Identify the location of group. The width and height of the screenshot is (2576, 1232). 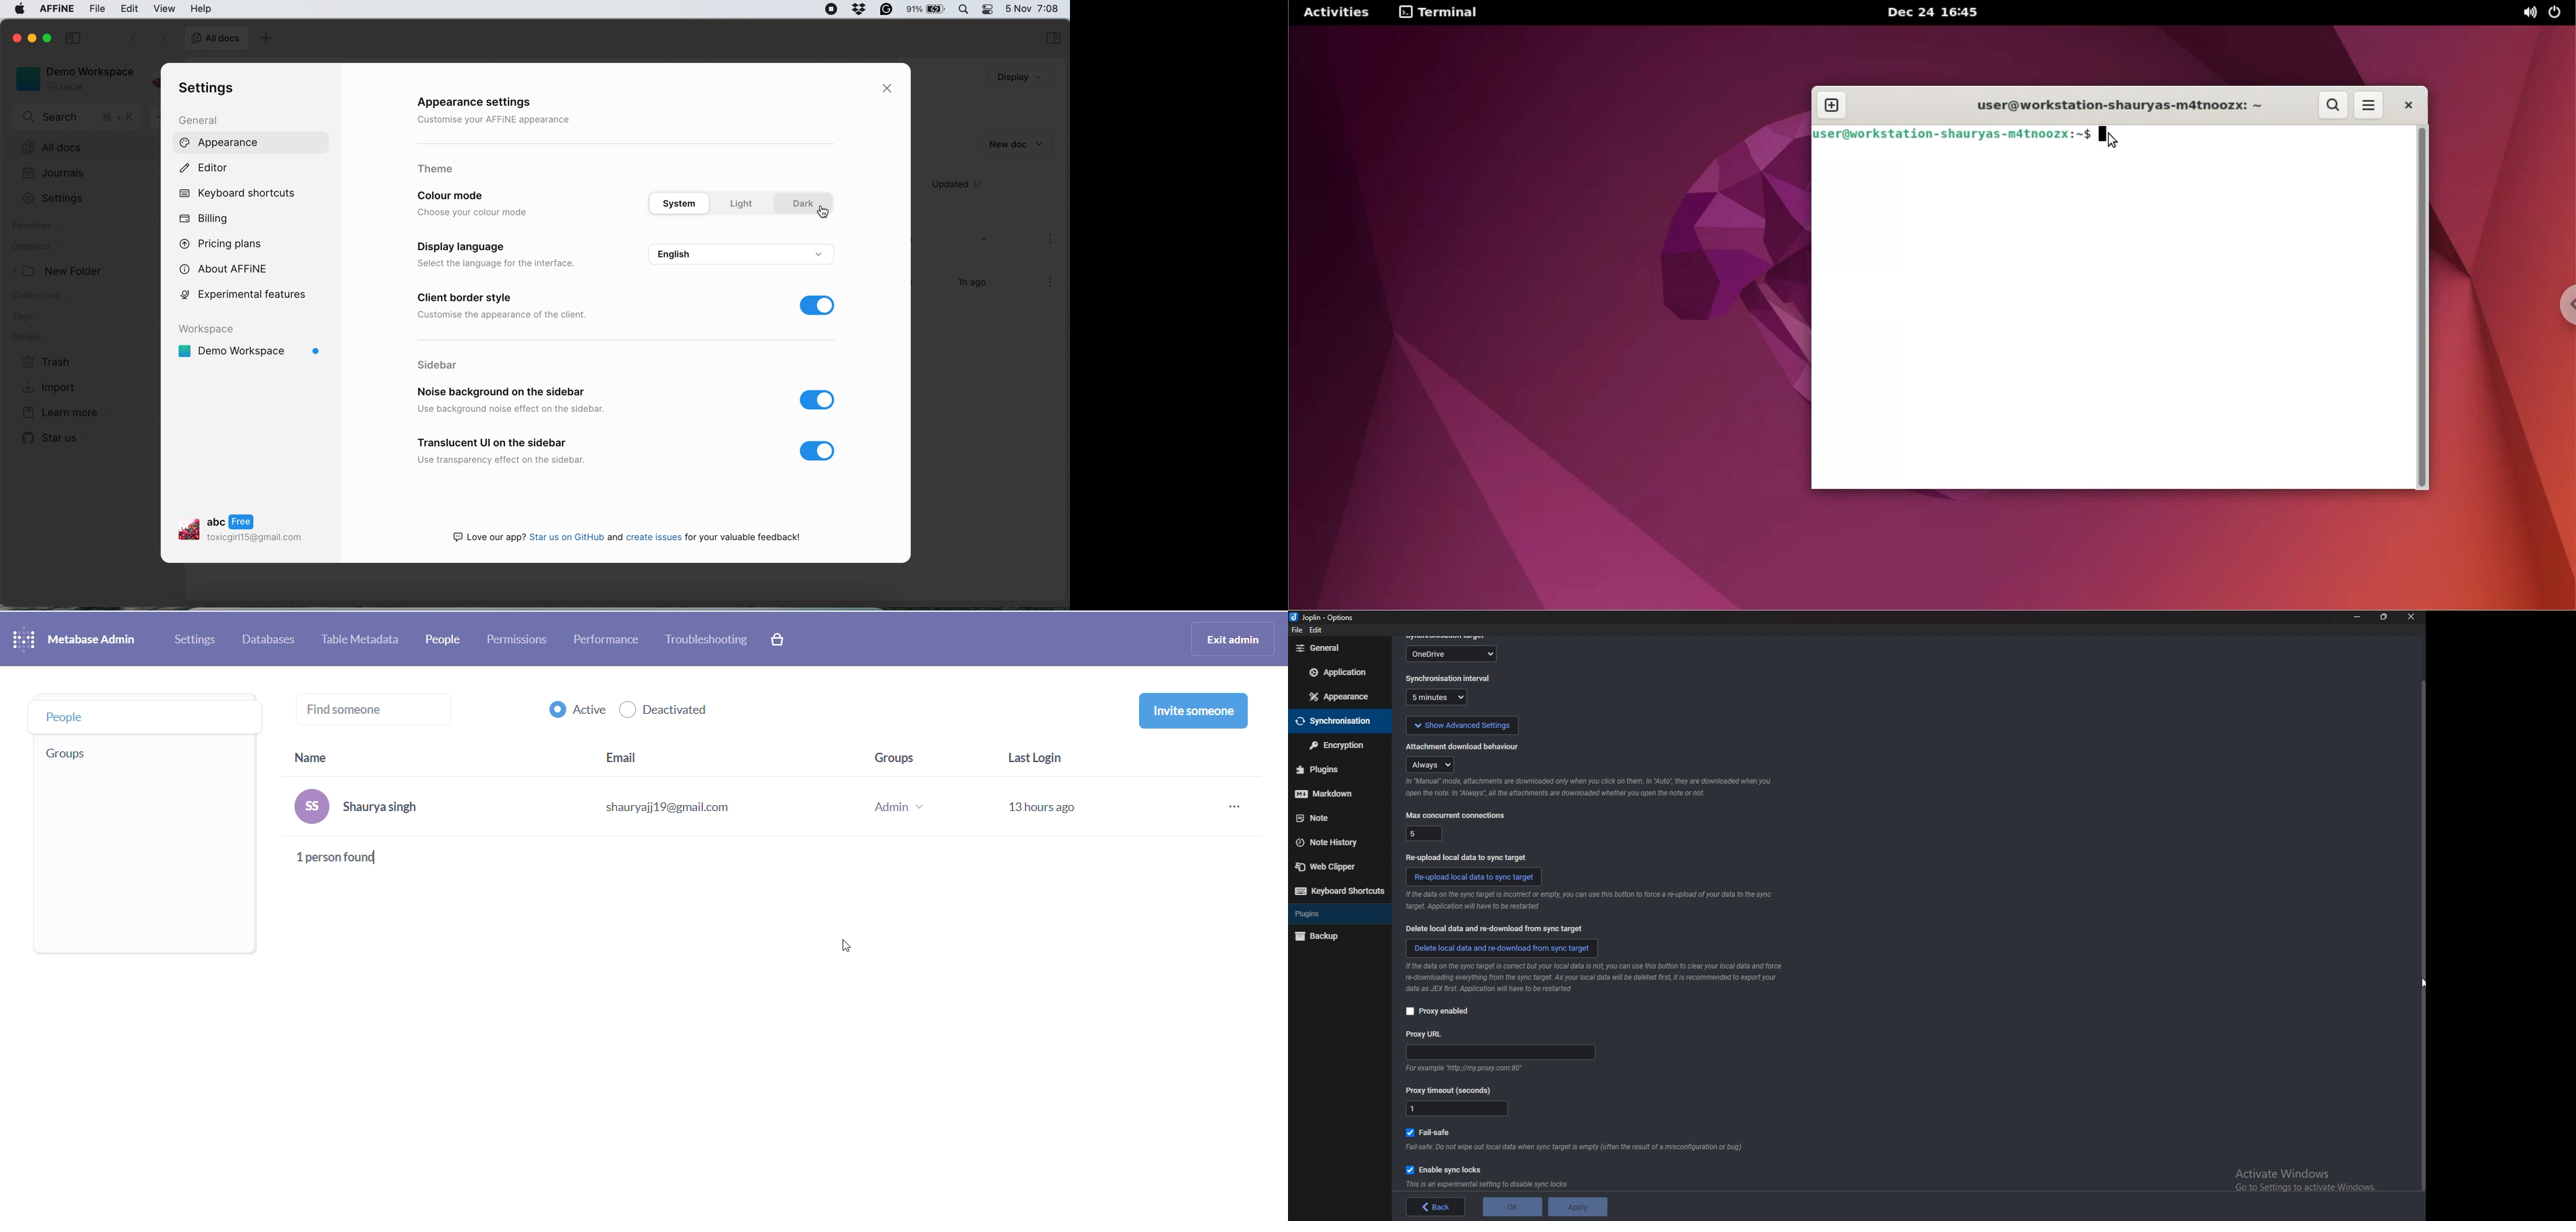
(912, 759).